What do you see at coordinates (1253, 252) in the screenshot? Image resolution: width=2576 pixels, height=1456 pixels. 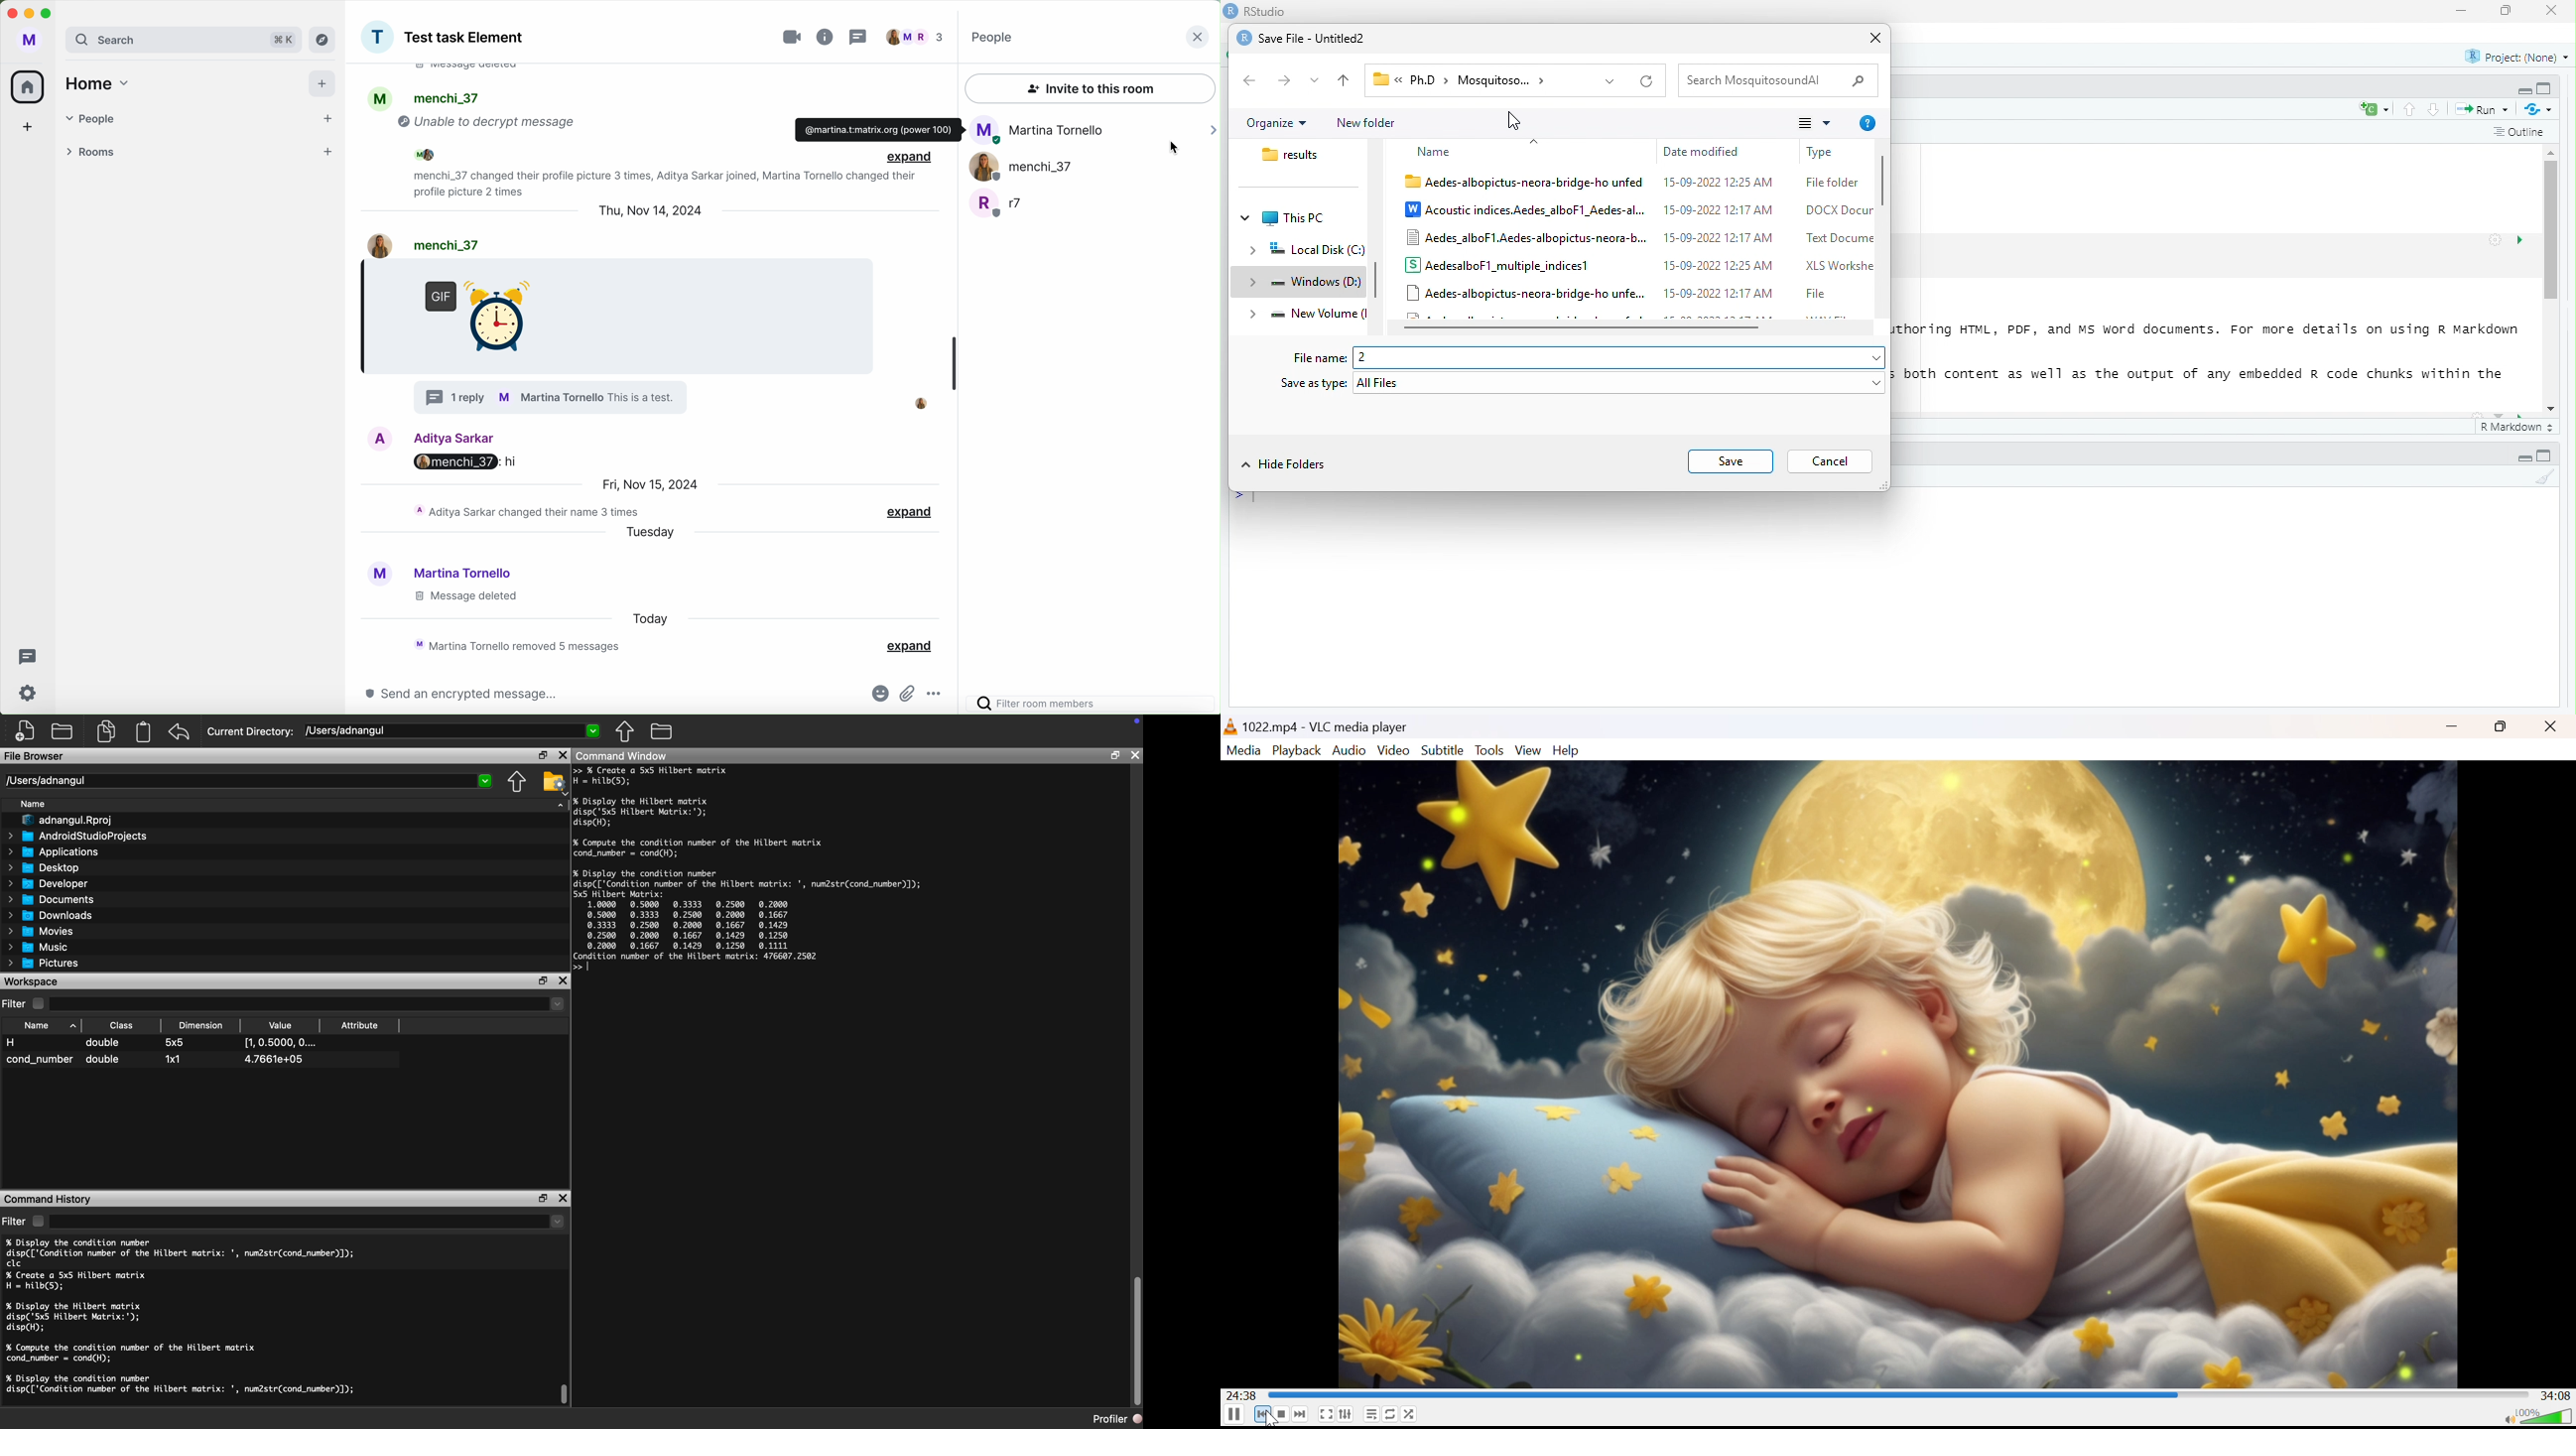 I see `expand` at bounding box center [1253, 252].